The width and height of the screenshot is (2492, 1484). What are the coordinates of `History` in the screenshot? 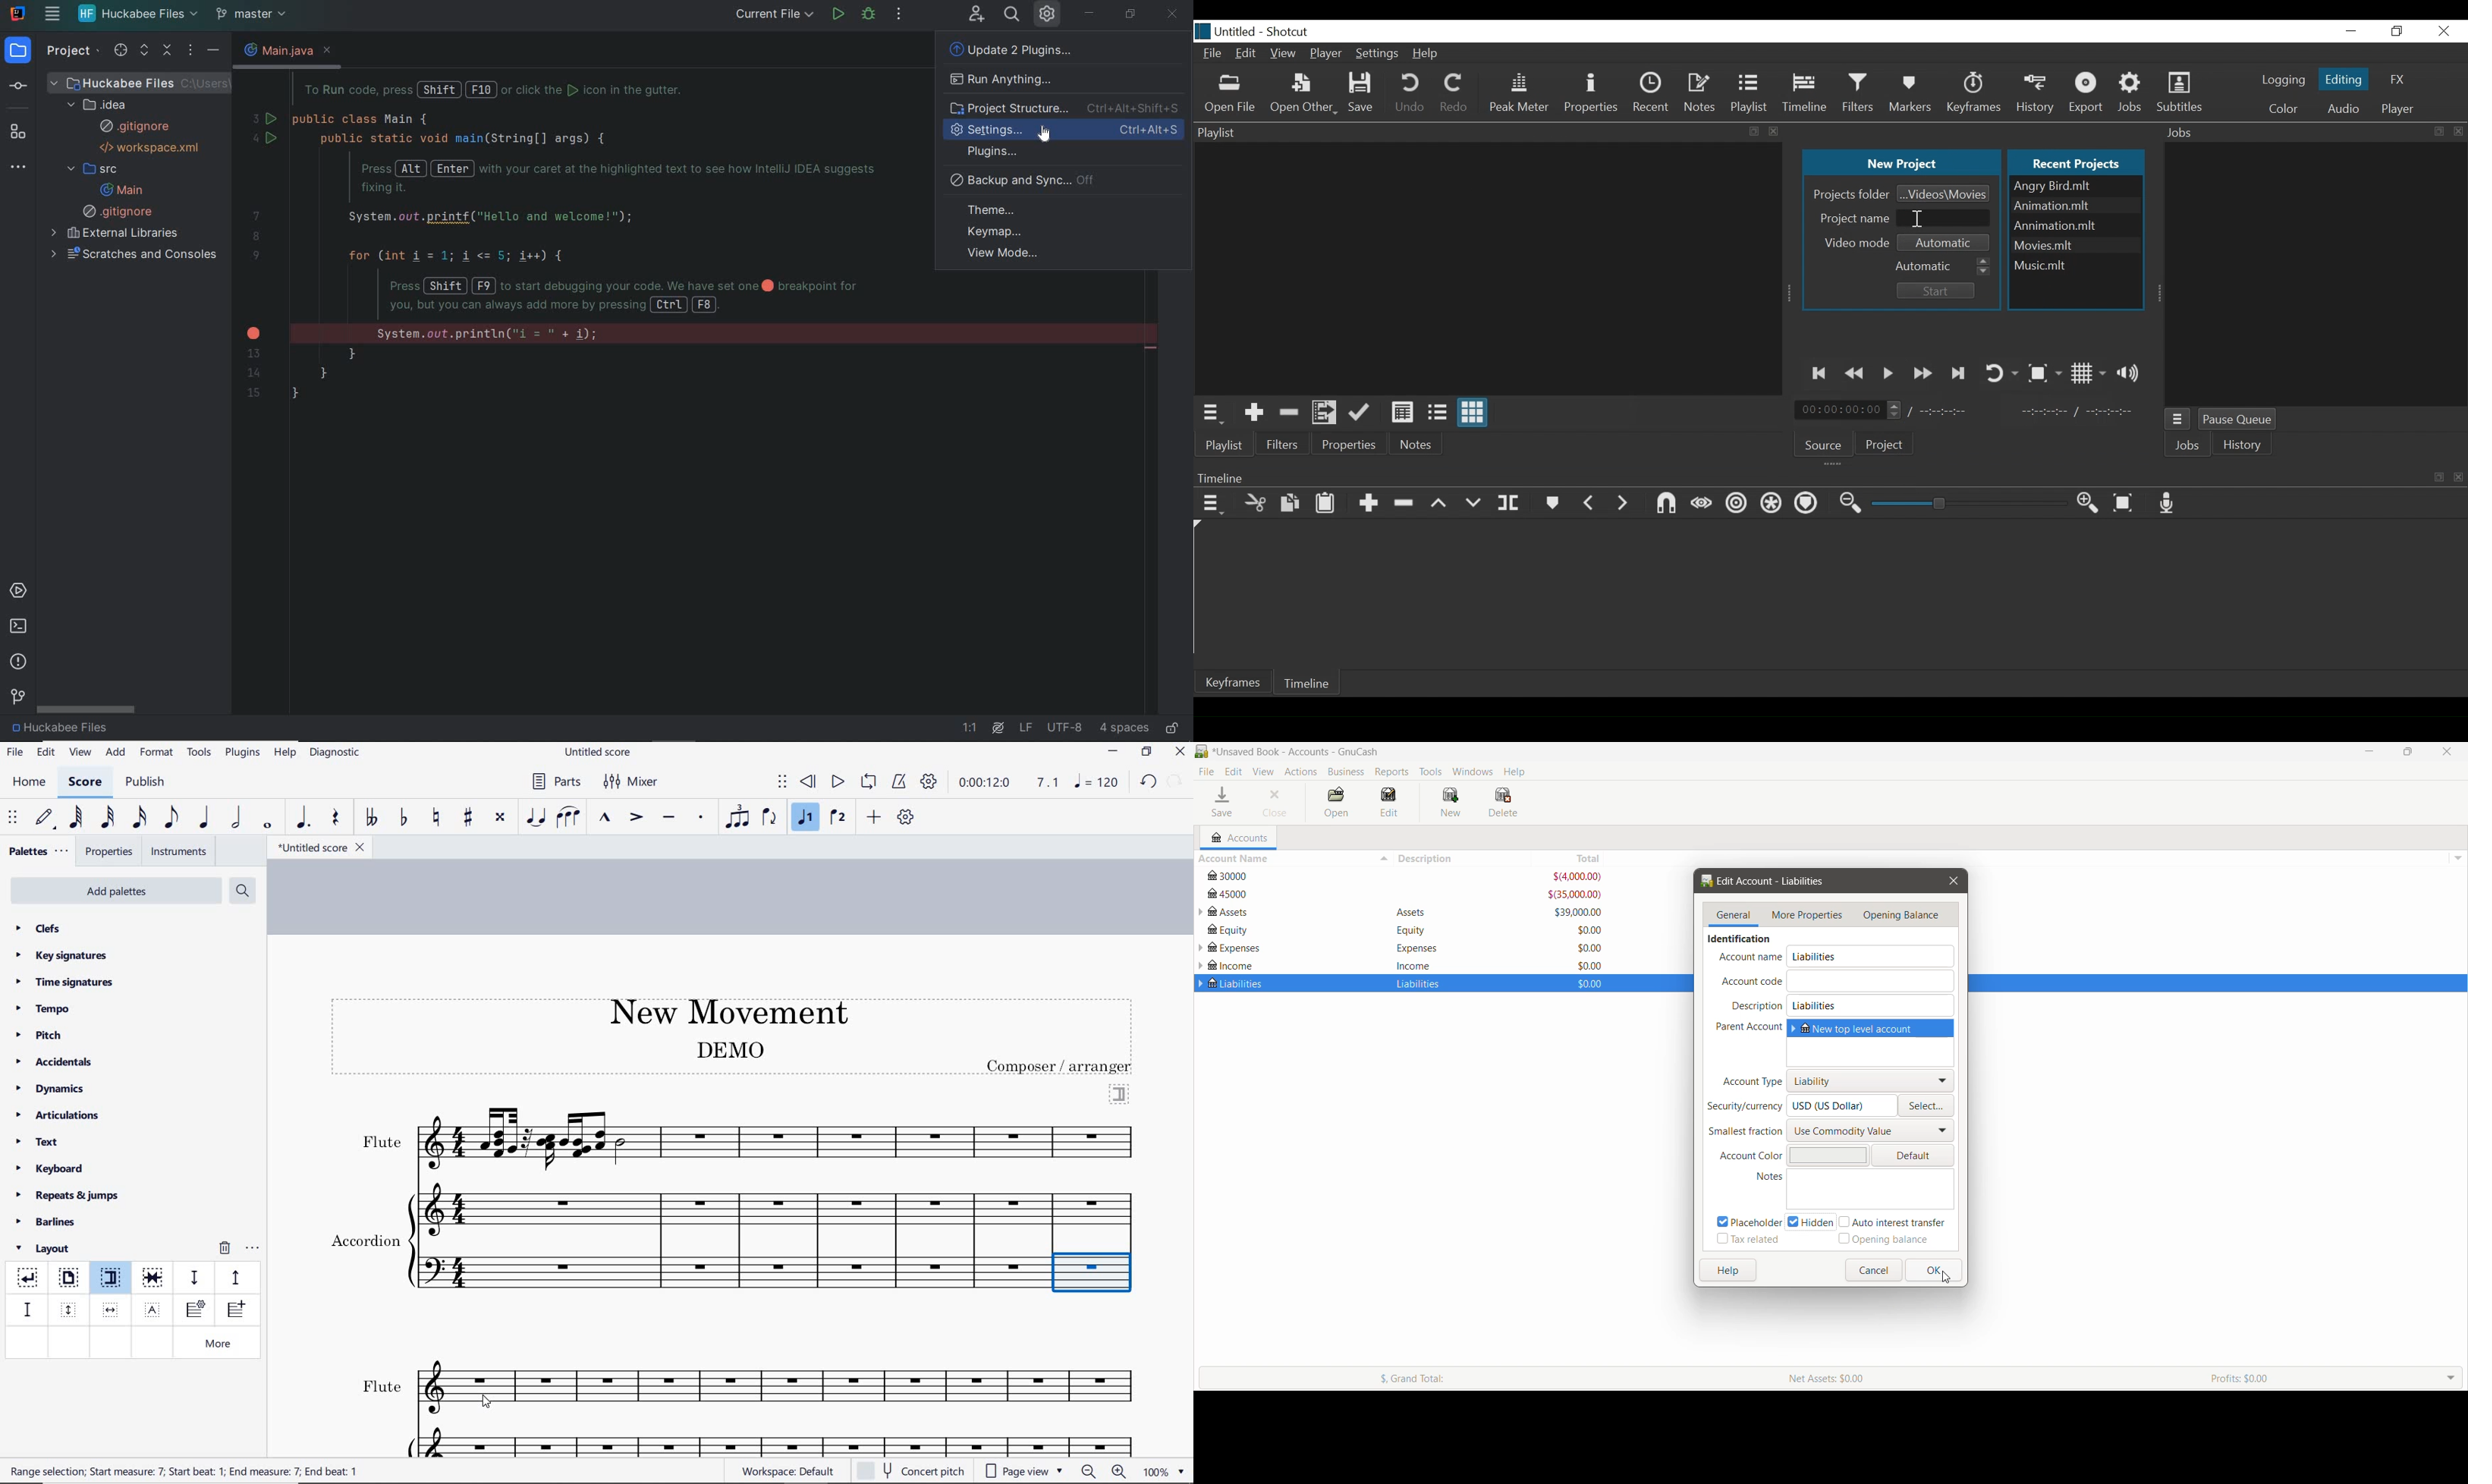 It's located at (2037, 92).